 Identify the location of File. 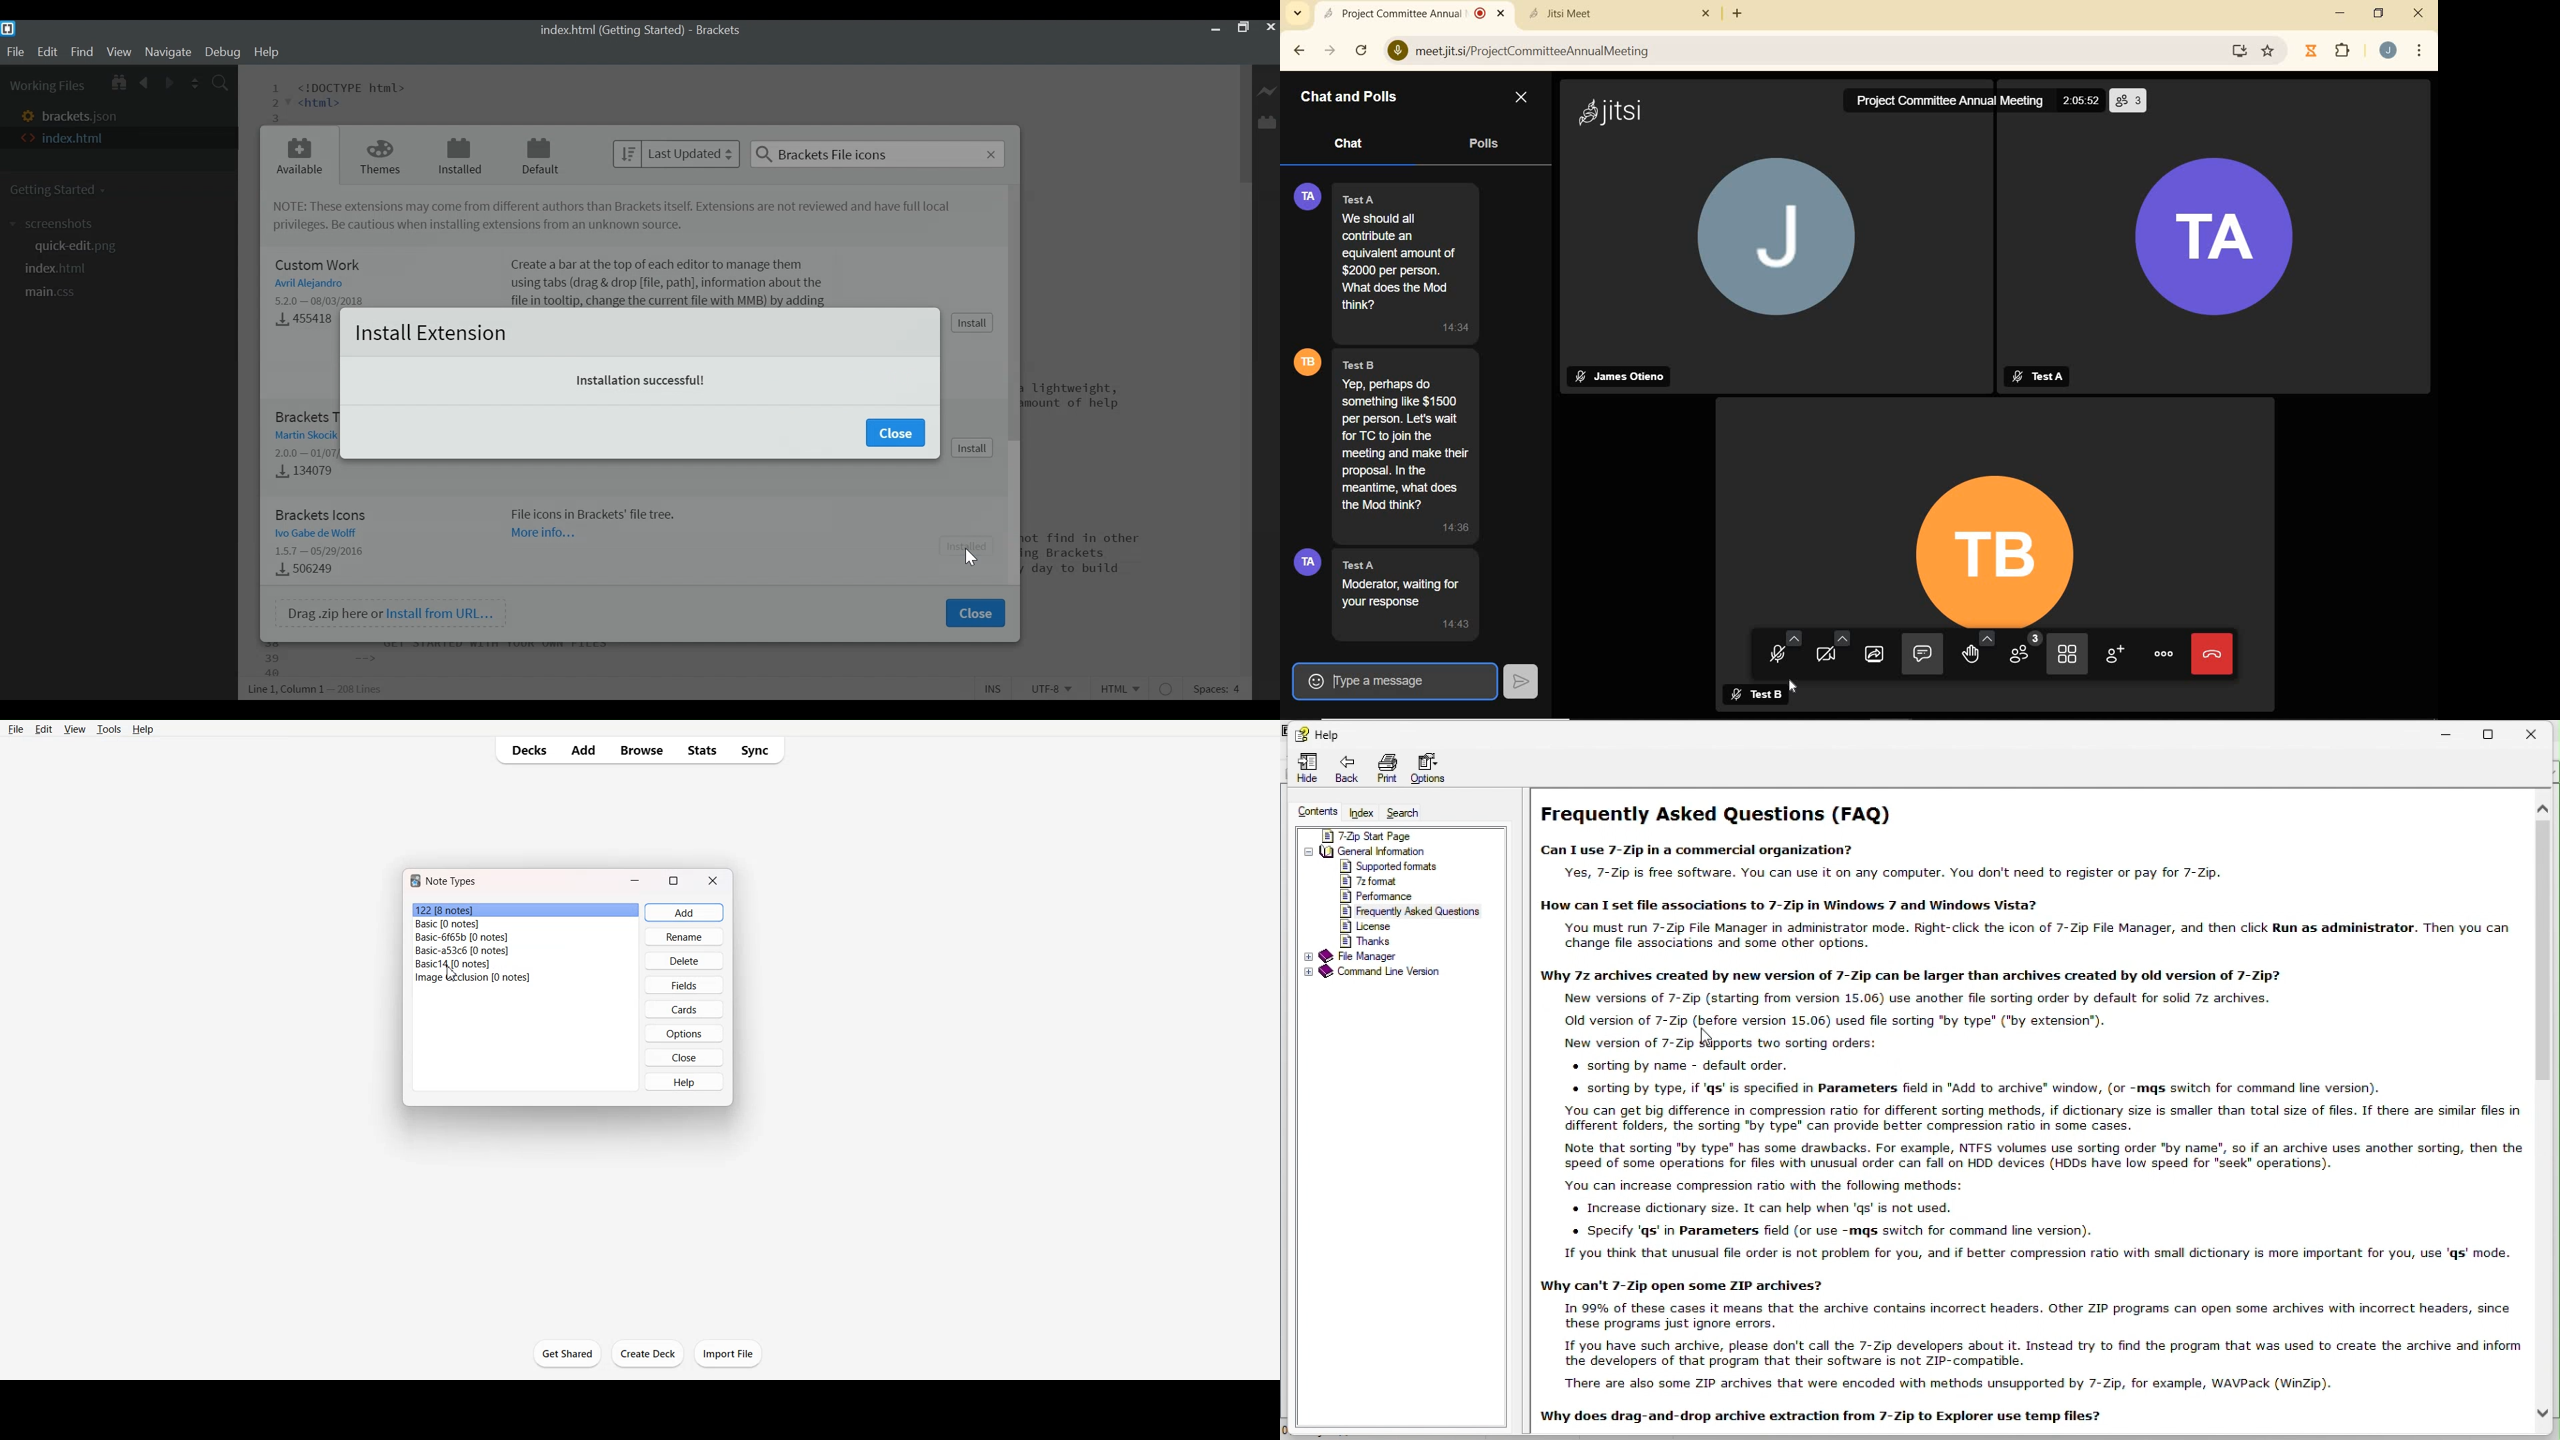
(526, 924).